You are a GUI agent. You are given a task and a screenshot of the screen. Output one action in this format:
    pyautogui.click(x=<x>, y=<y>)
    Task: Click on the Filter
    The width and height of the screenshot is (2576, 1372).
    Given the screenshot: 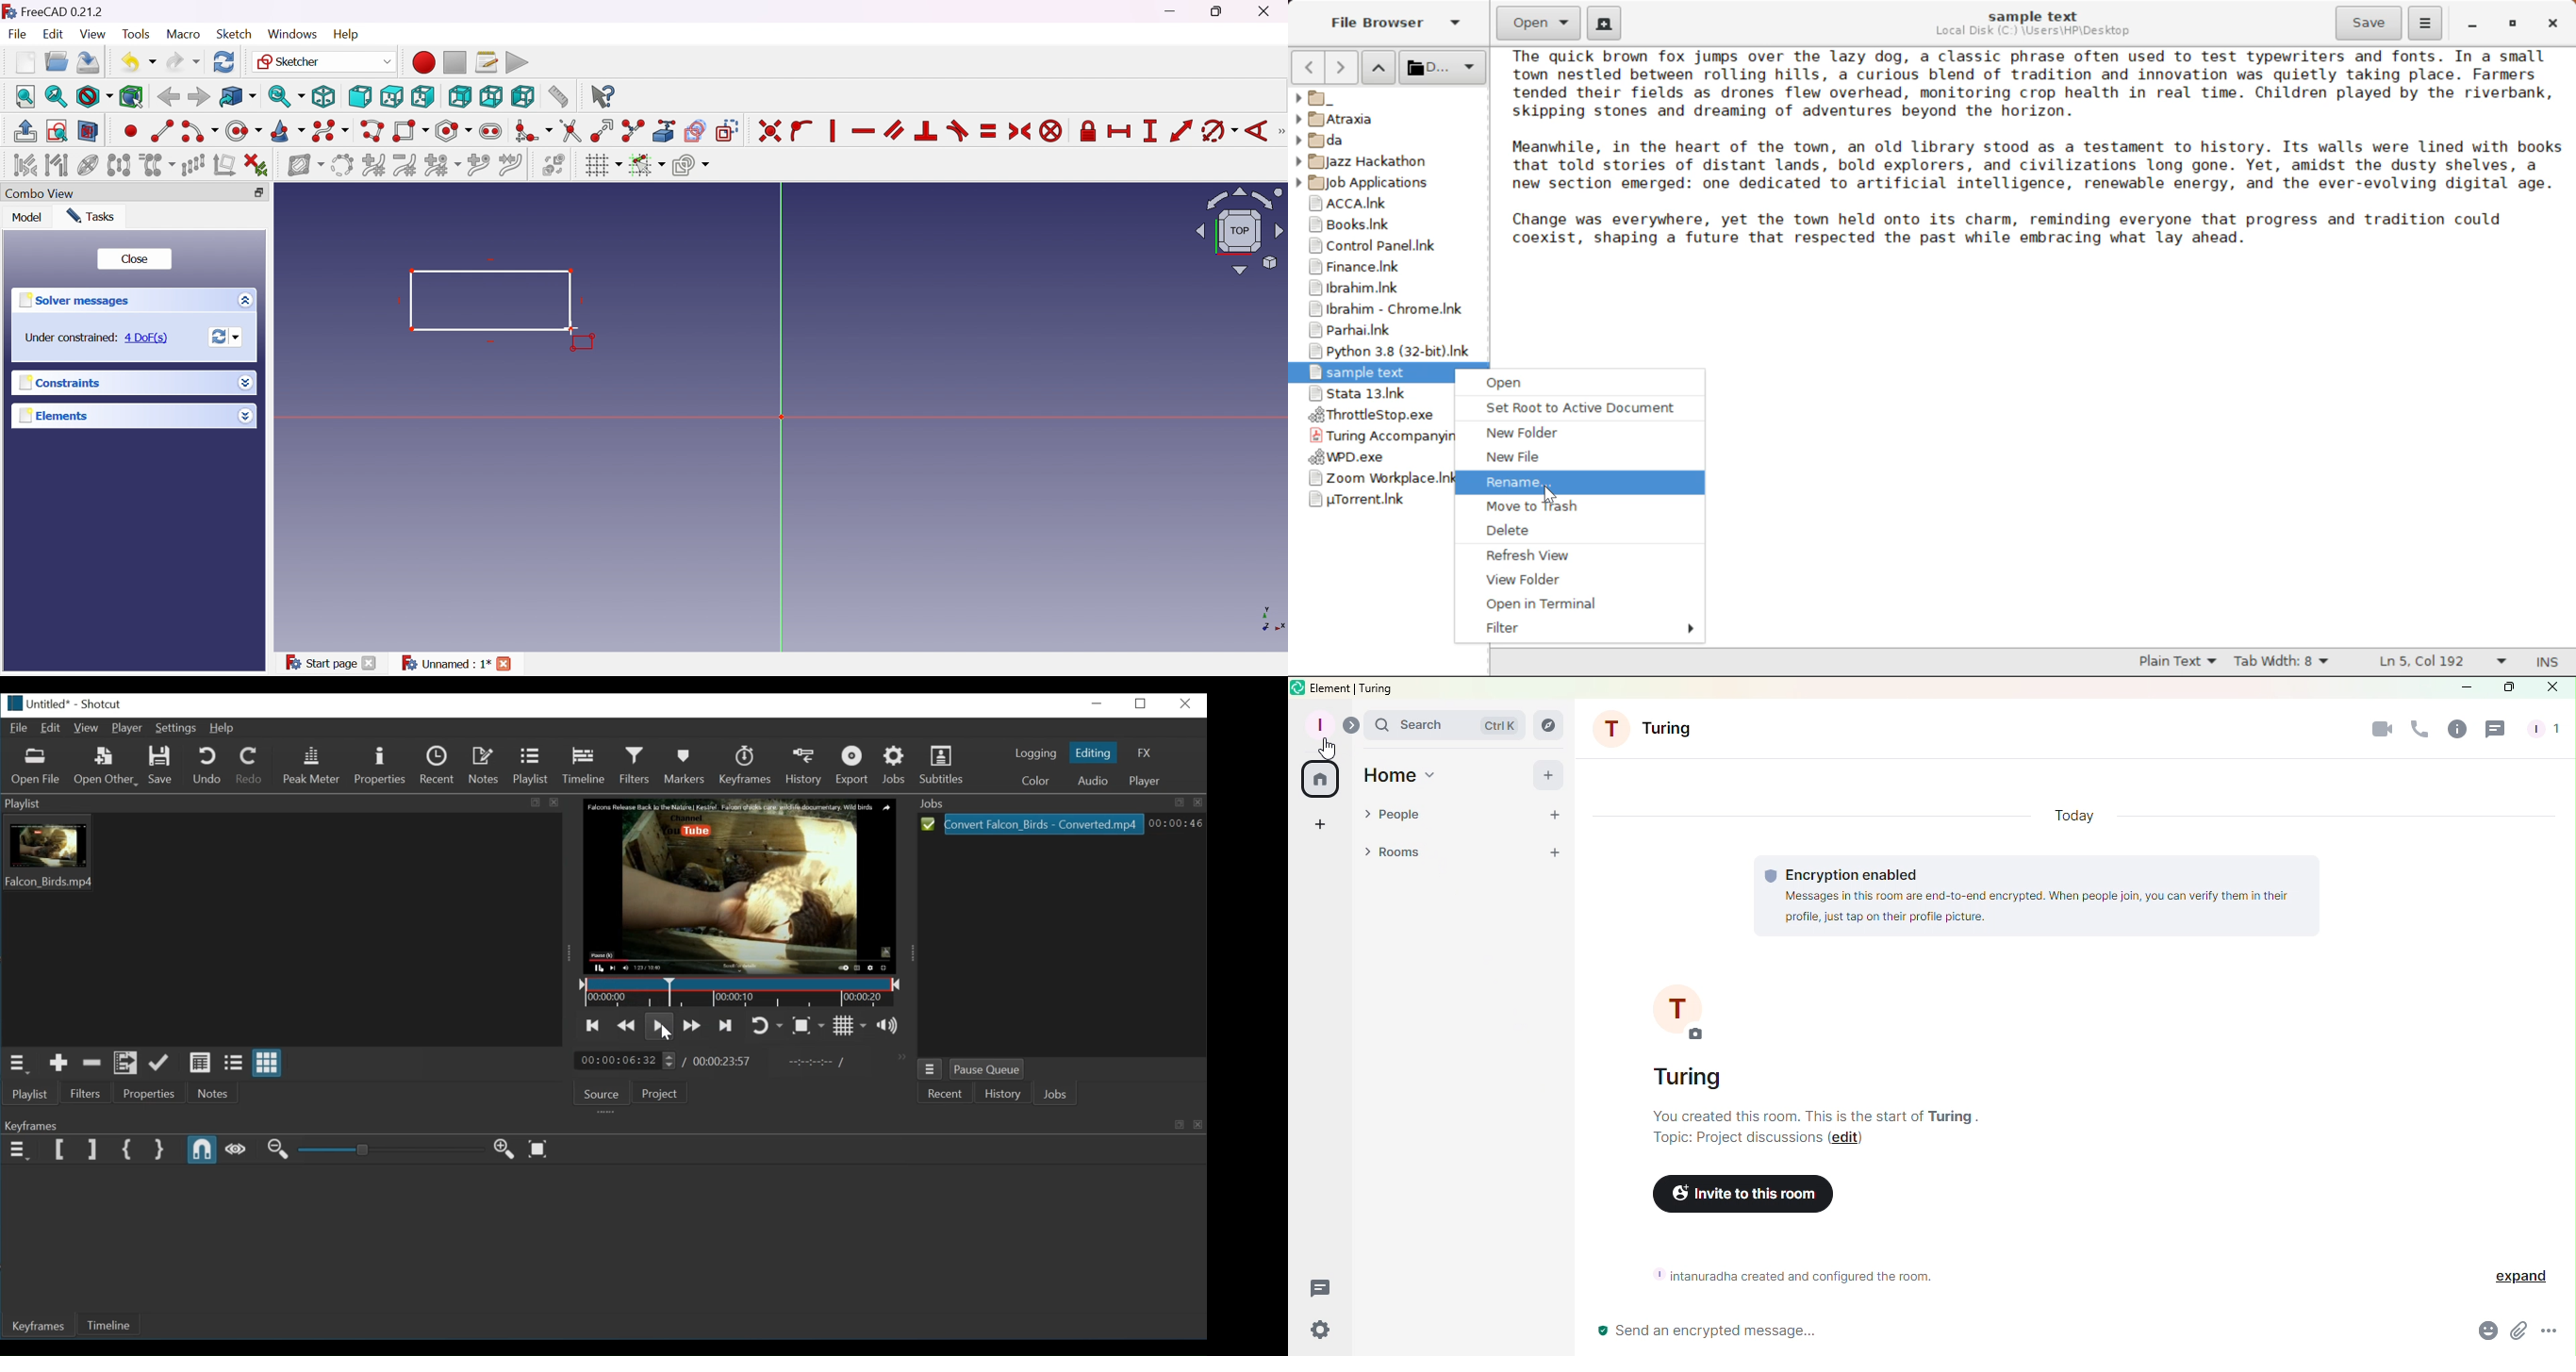 What is the action you would take?
    pyautogui.click(x=1579, y=628)
    